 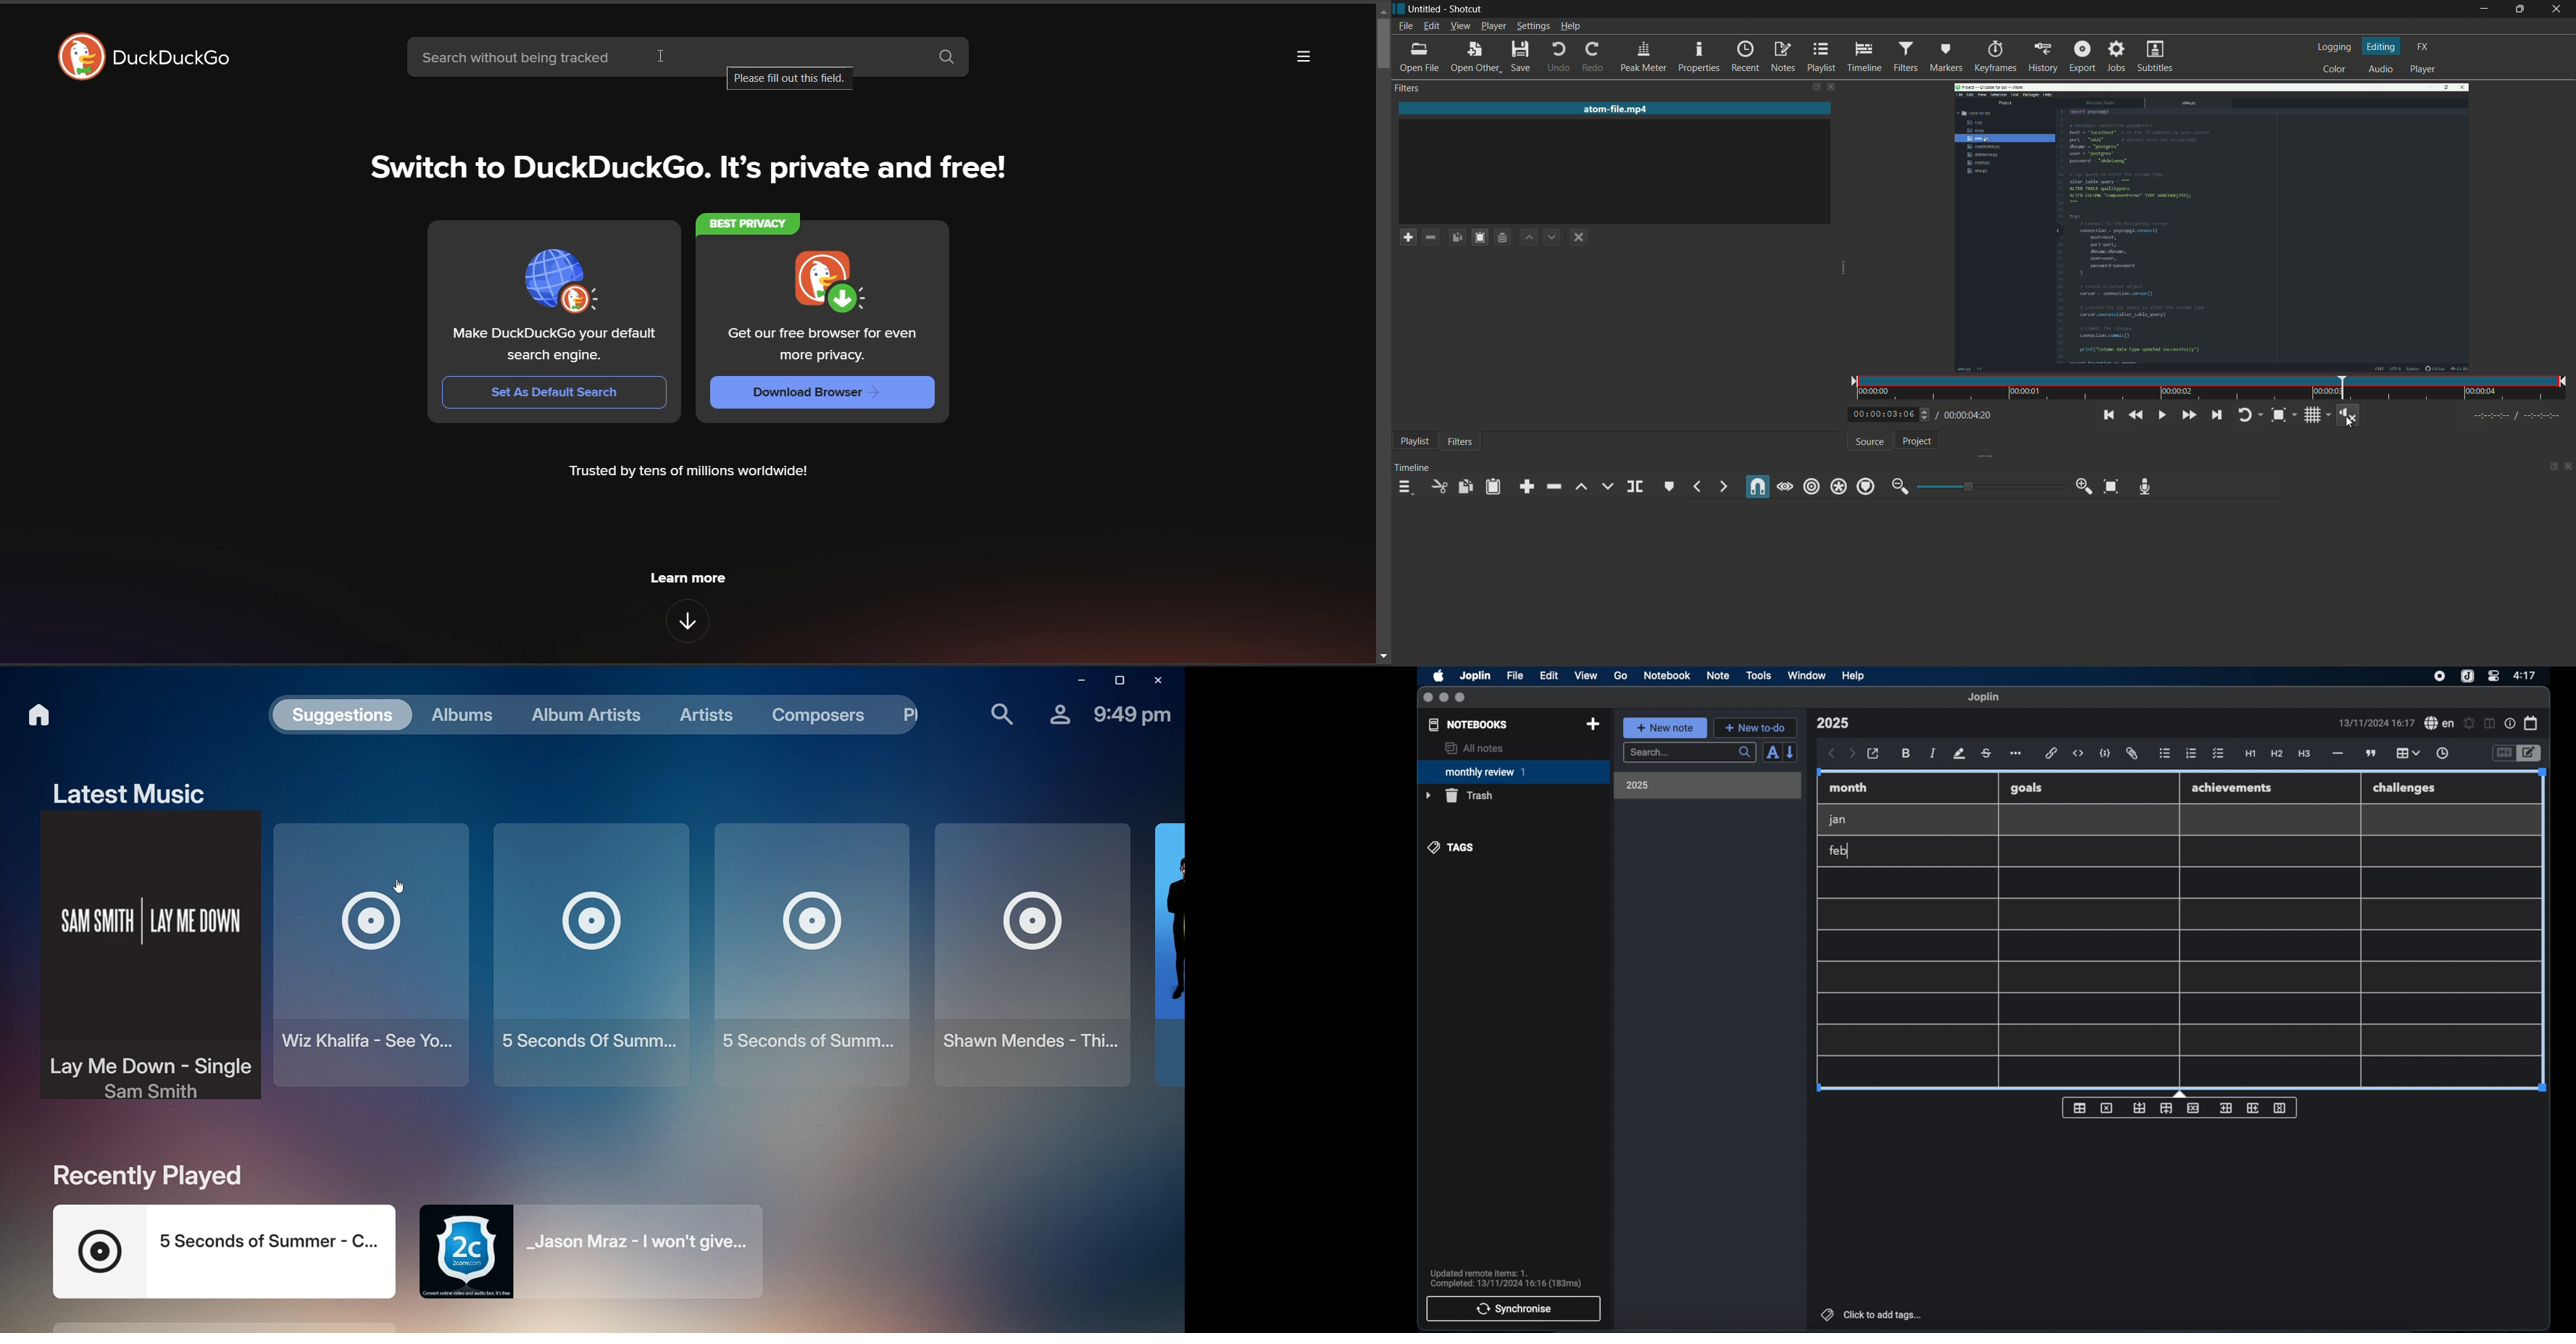 What do you see at coordinates (2132, 754) in the screenshot?
I see `attach file` at bounding box center [2132, 754].